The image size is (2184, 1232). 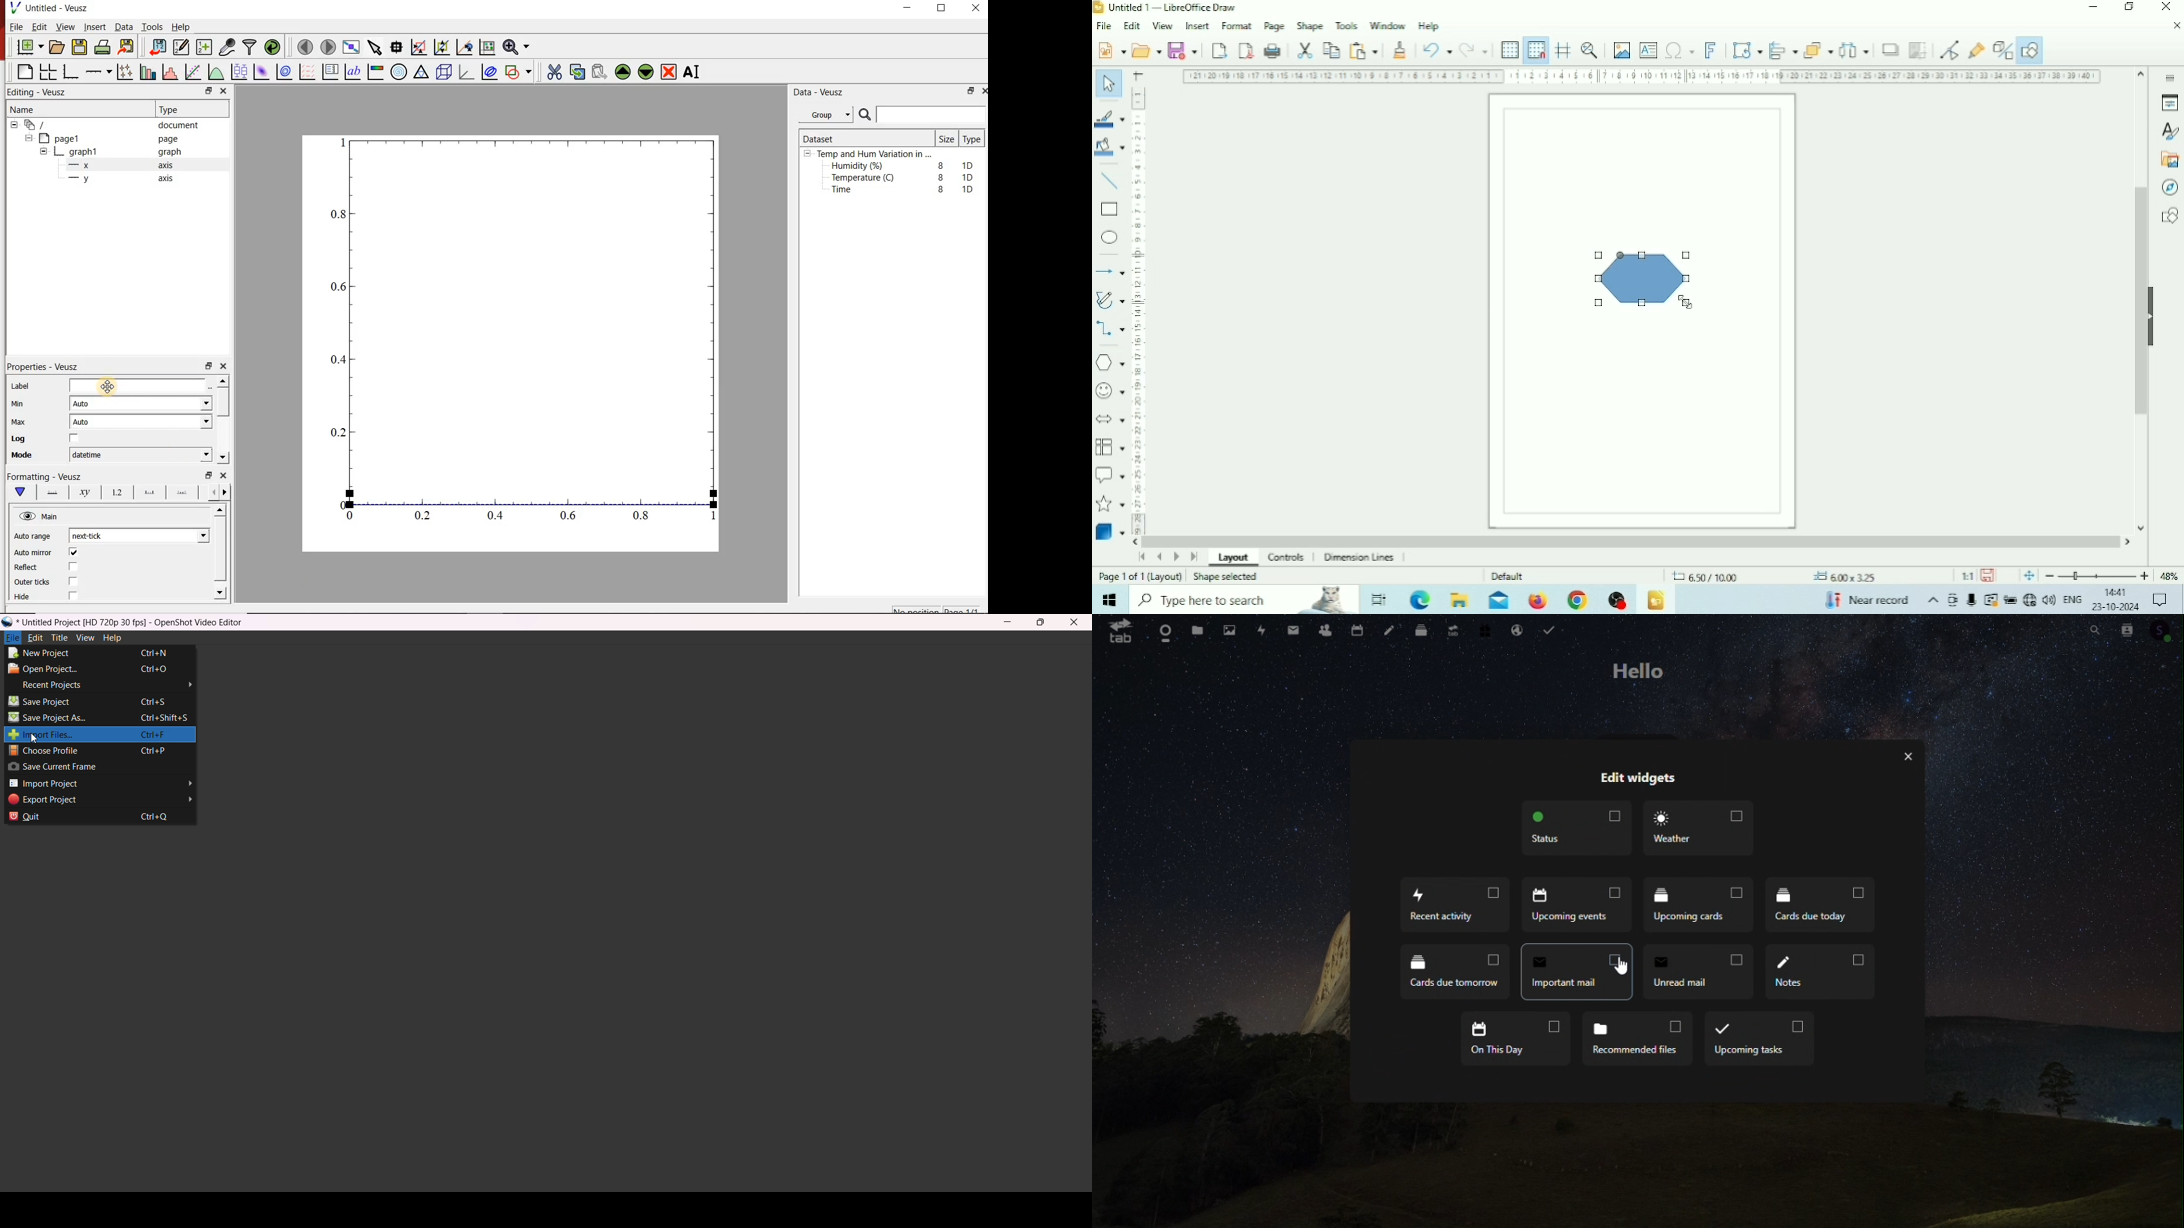 What do you see at coordinates (2118, 592) in the screenshot?
I see `Time` at bounding box center [2118, 592].